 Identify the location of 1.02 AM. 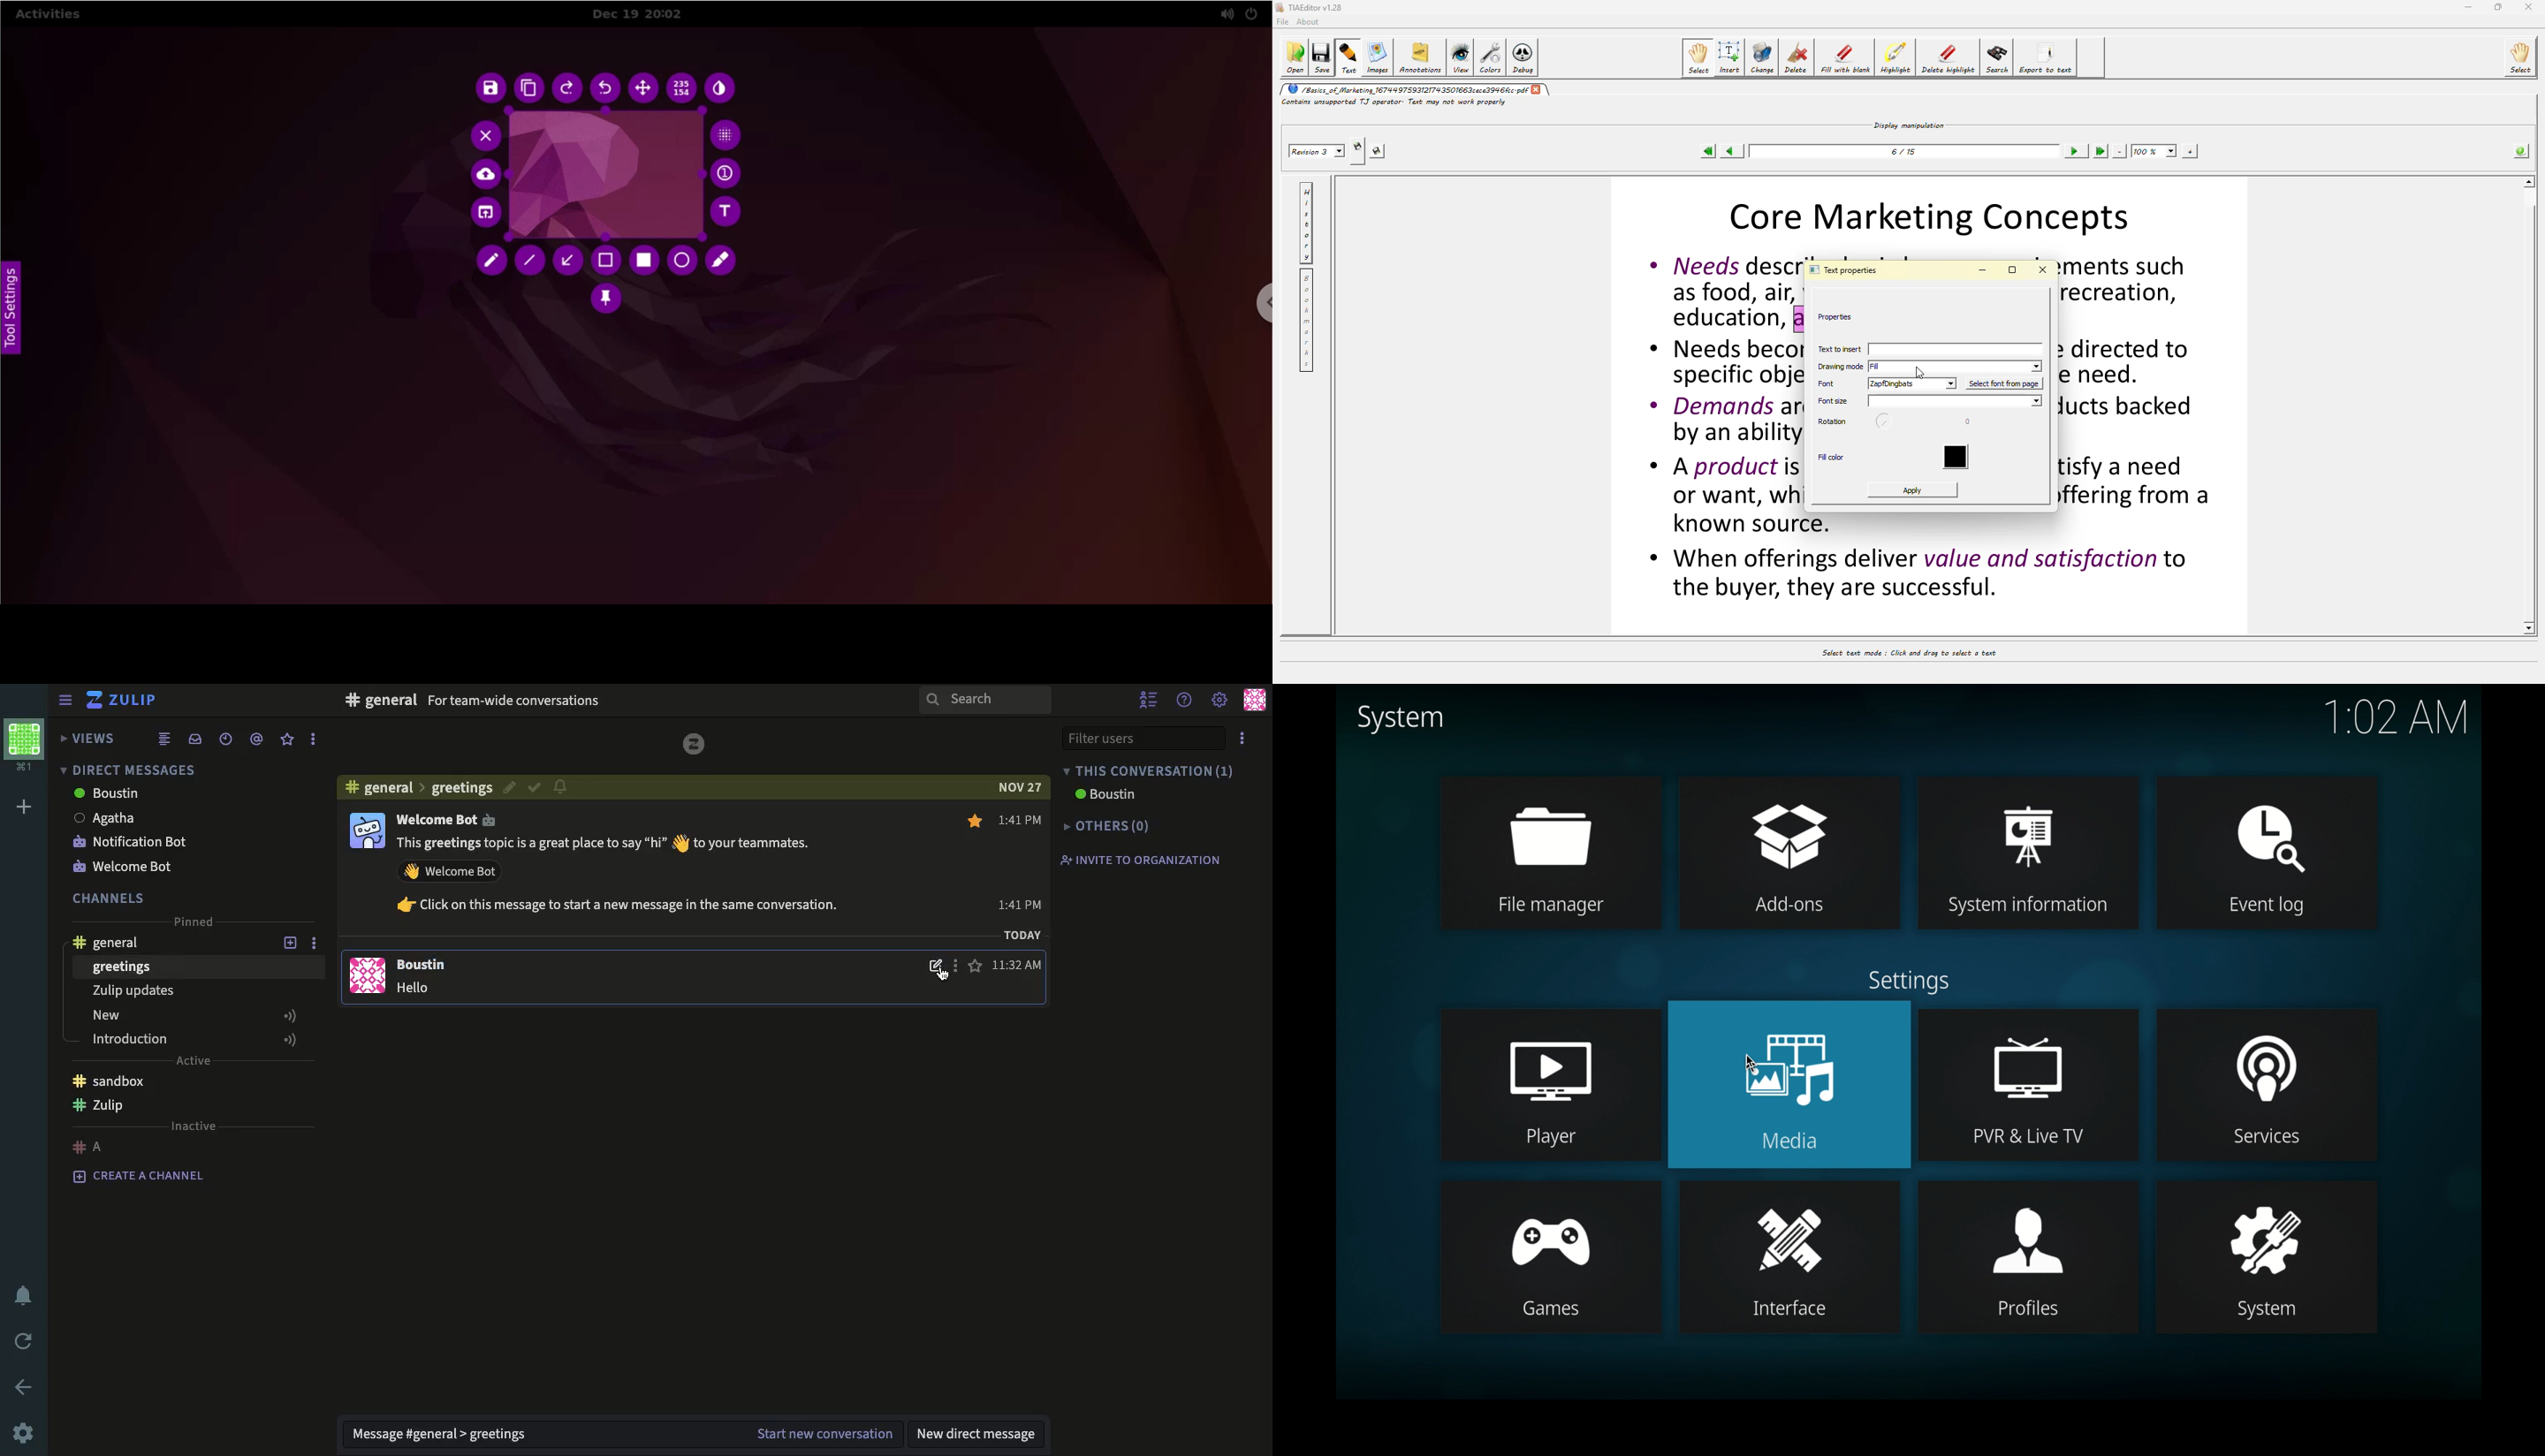
(2395, 720).